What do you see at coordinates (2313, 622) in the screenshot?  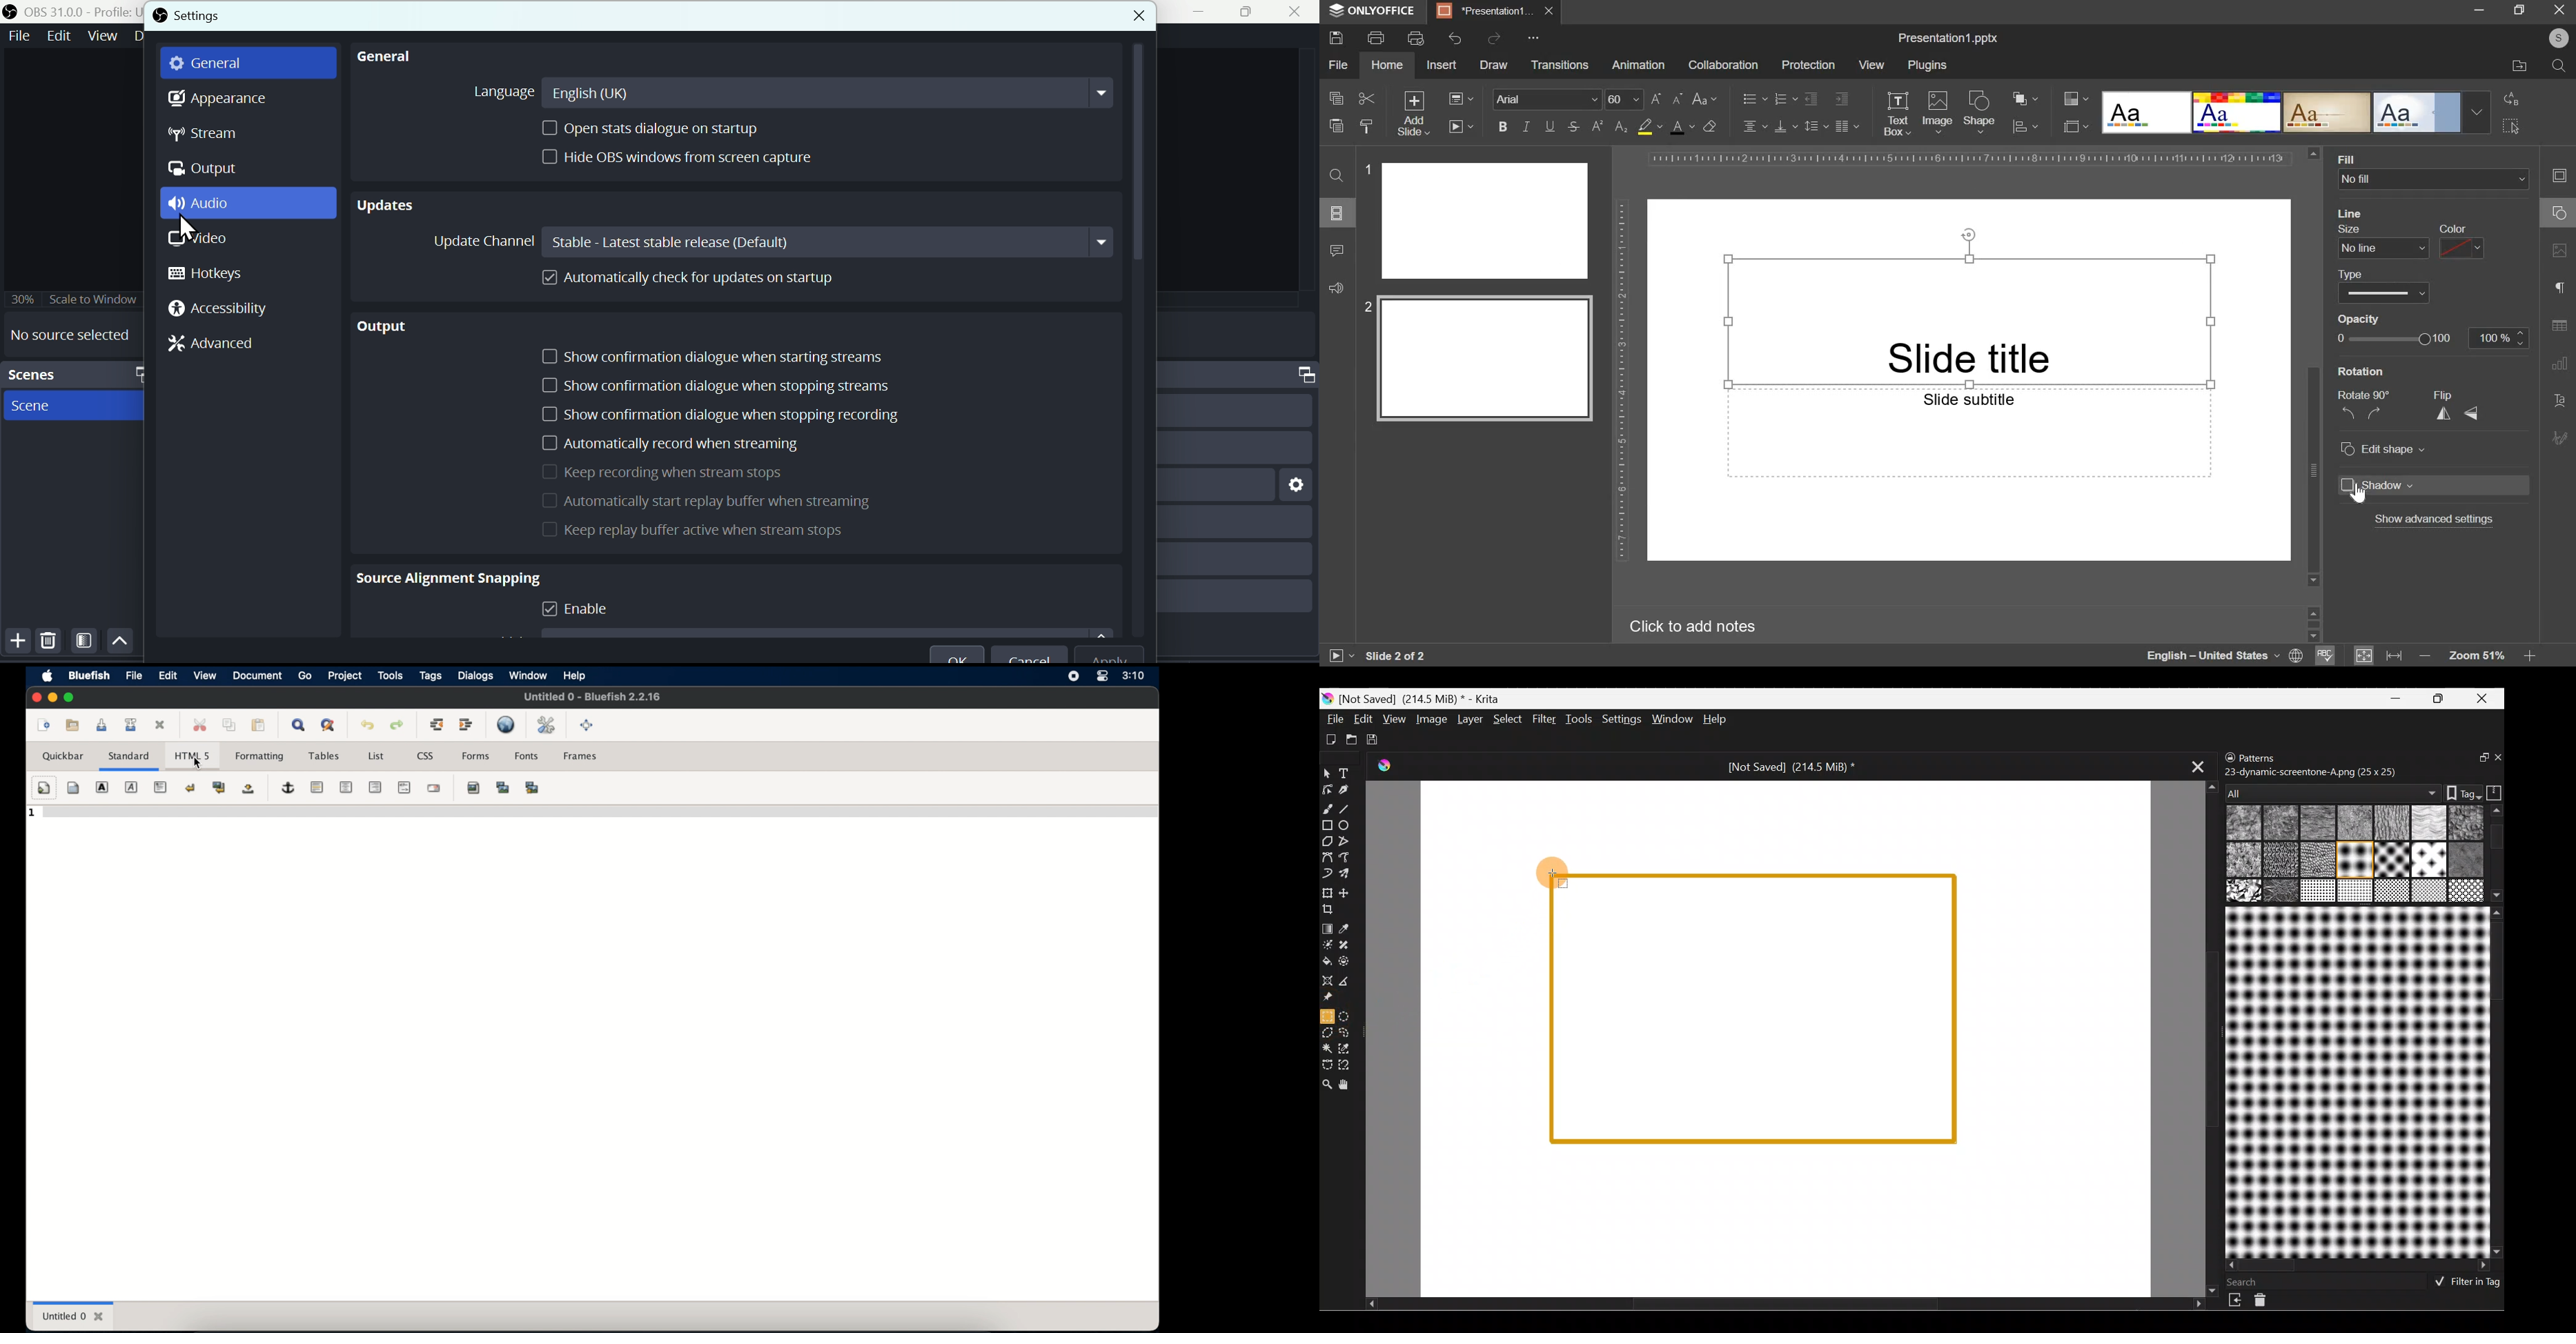 I see `slider` at bounding box center [2313, 622].